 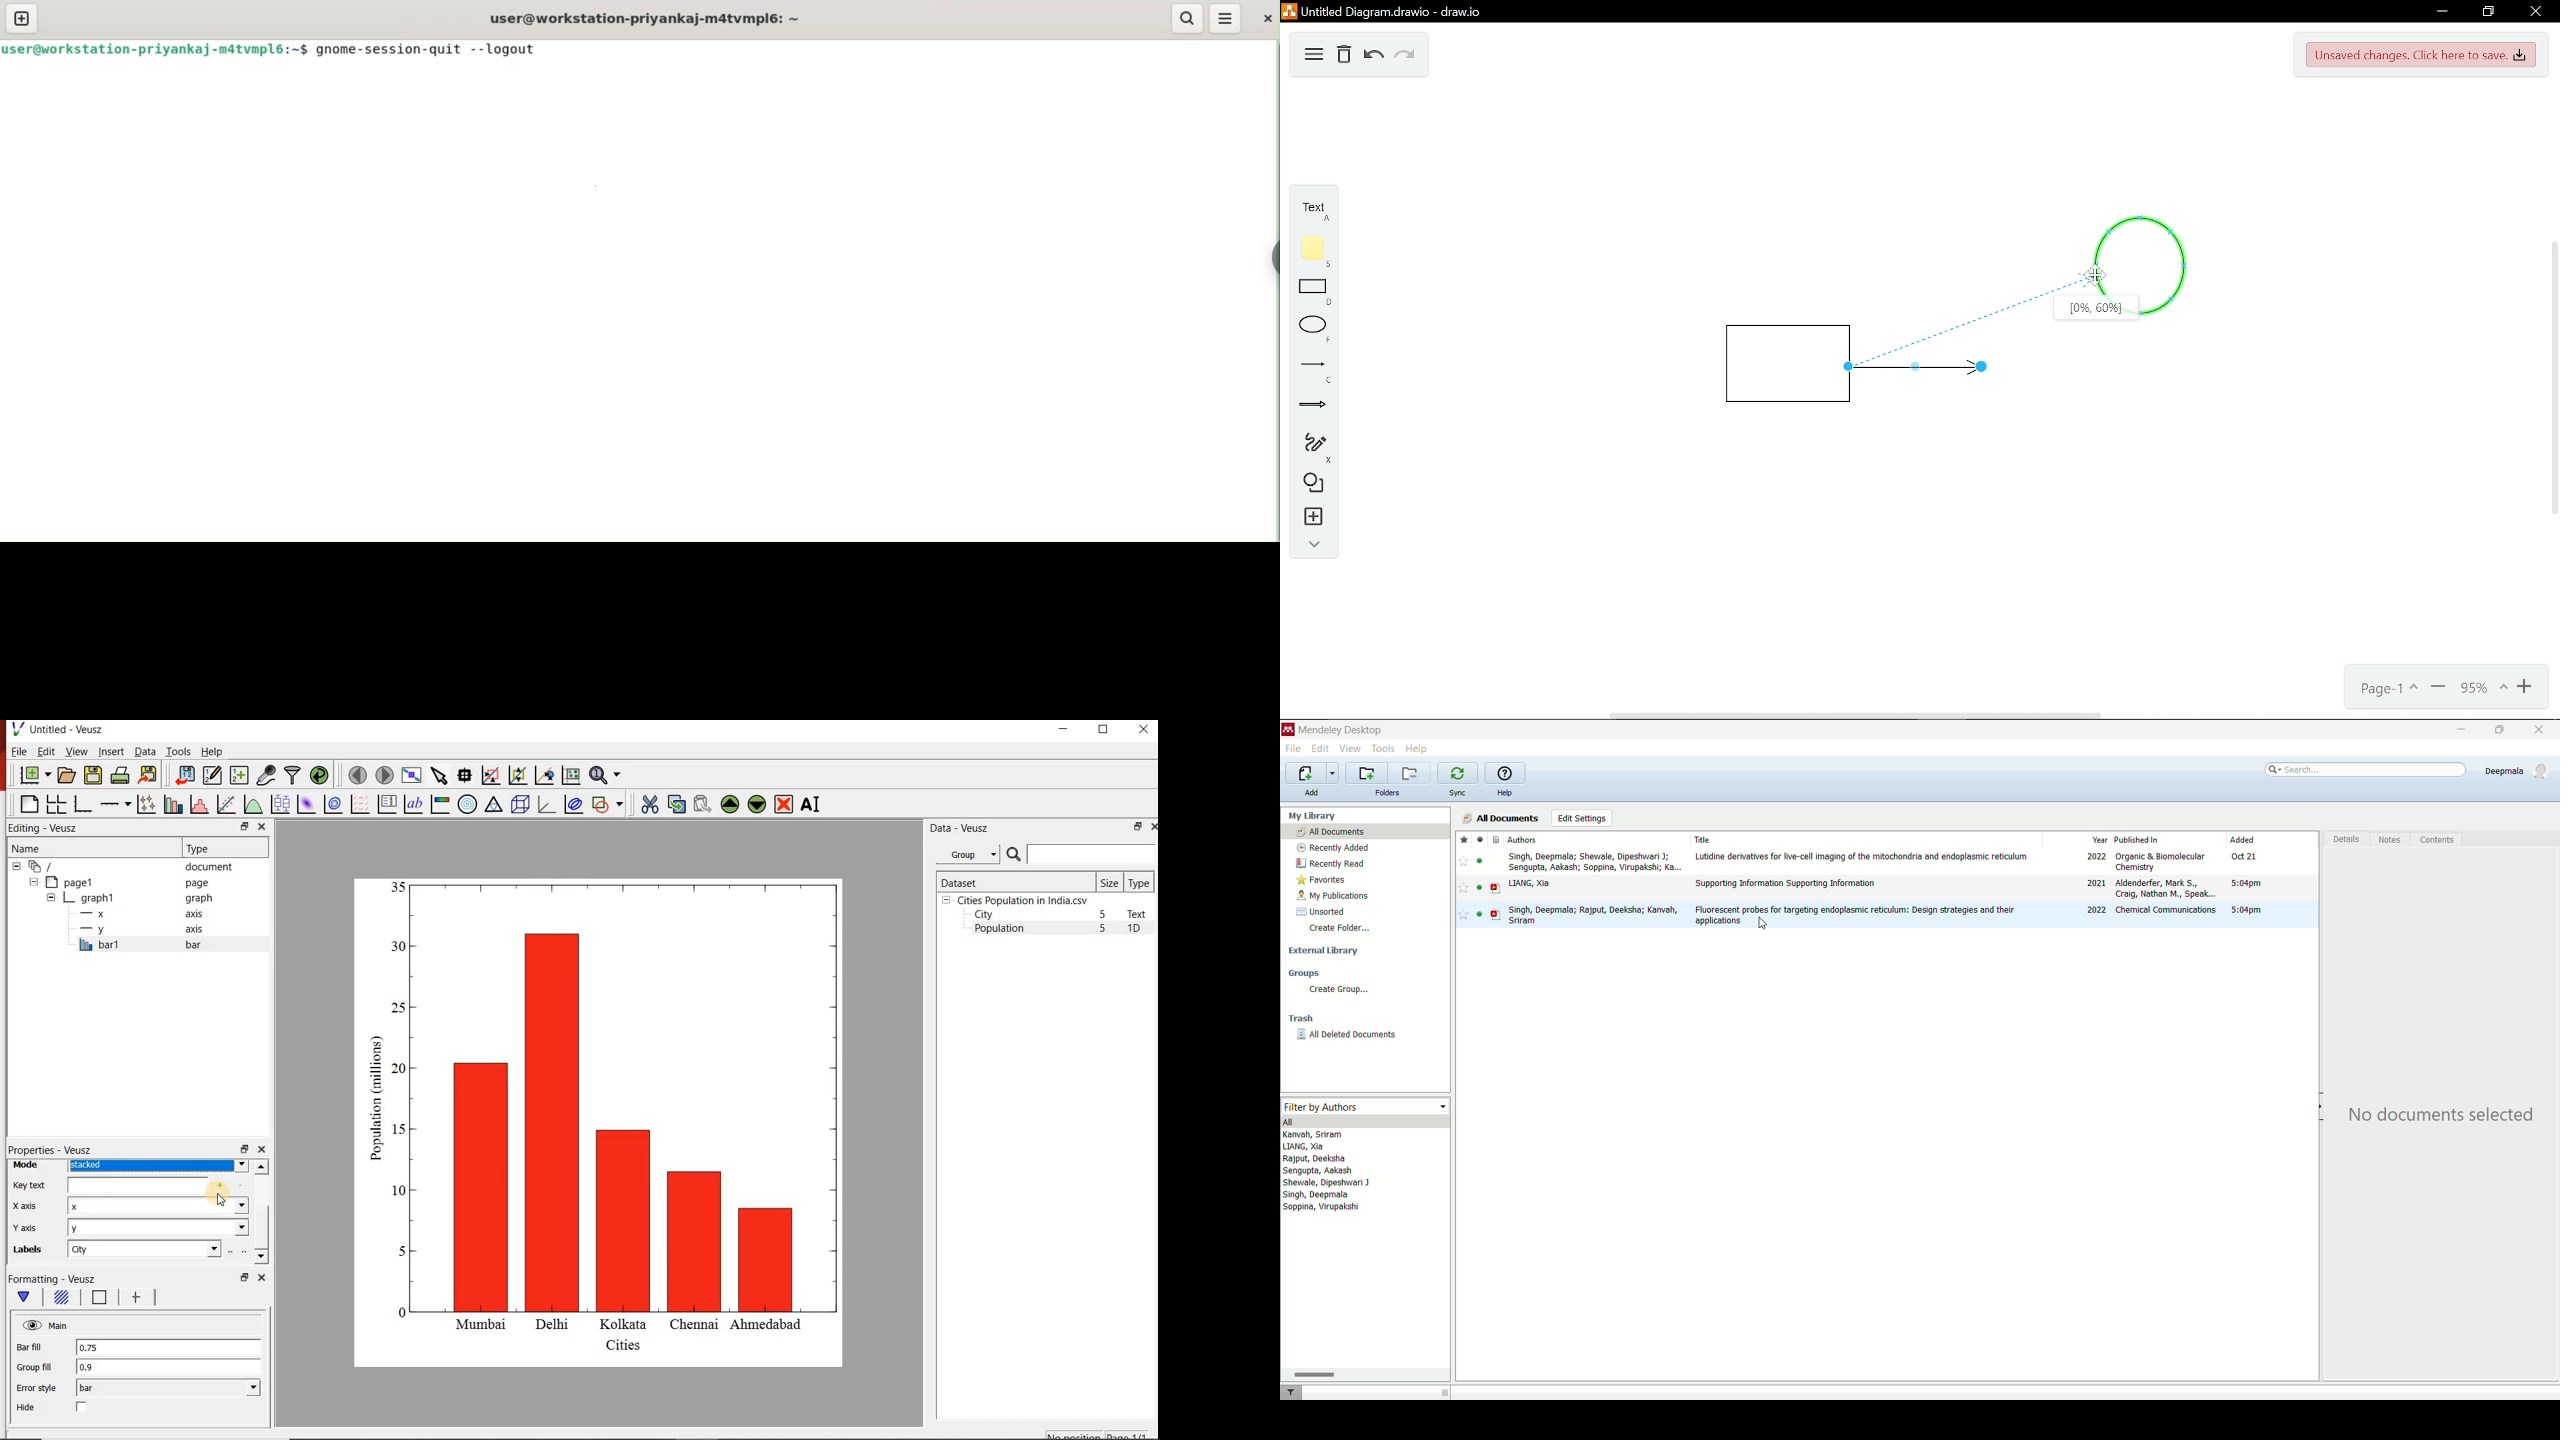 What do you see at coordinates (984, 914) in the screenshot?
I see `City` at bounding box center [984, 914].